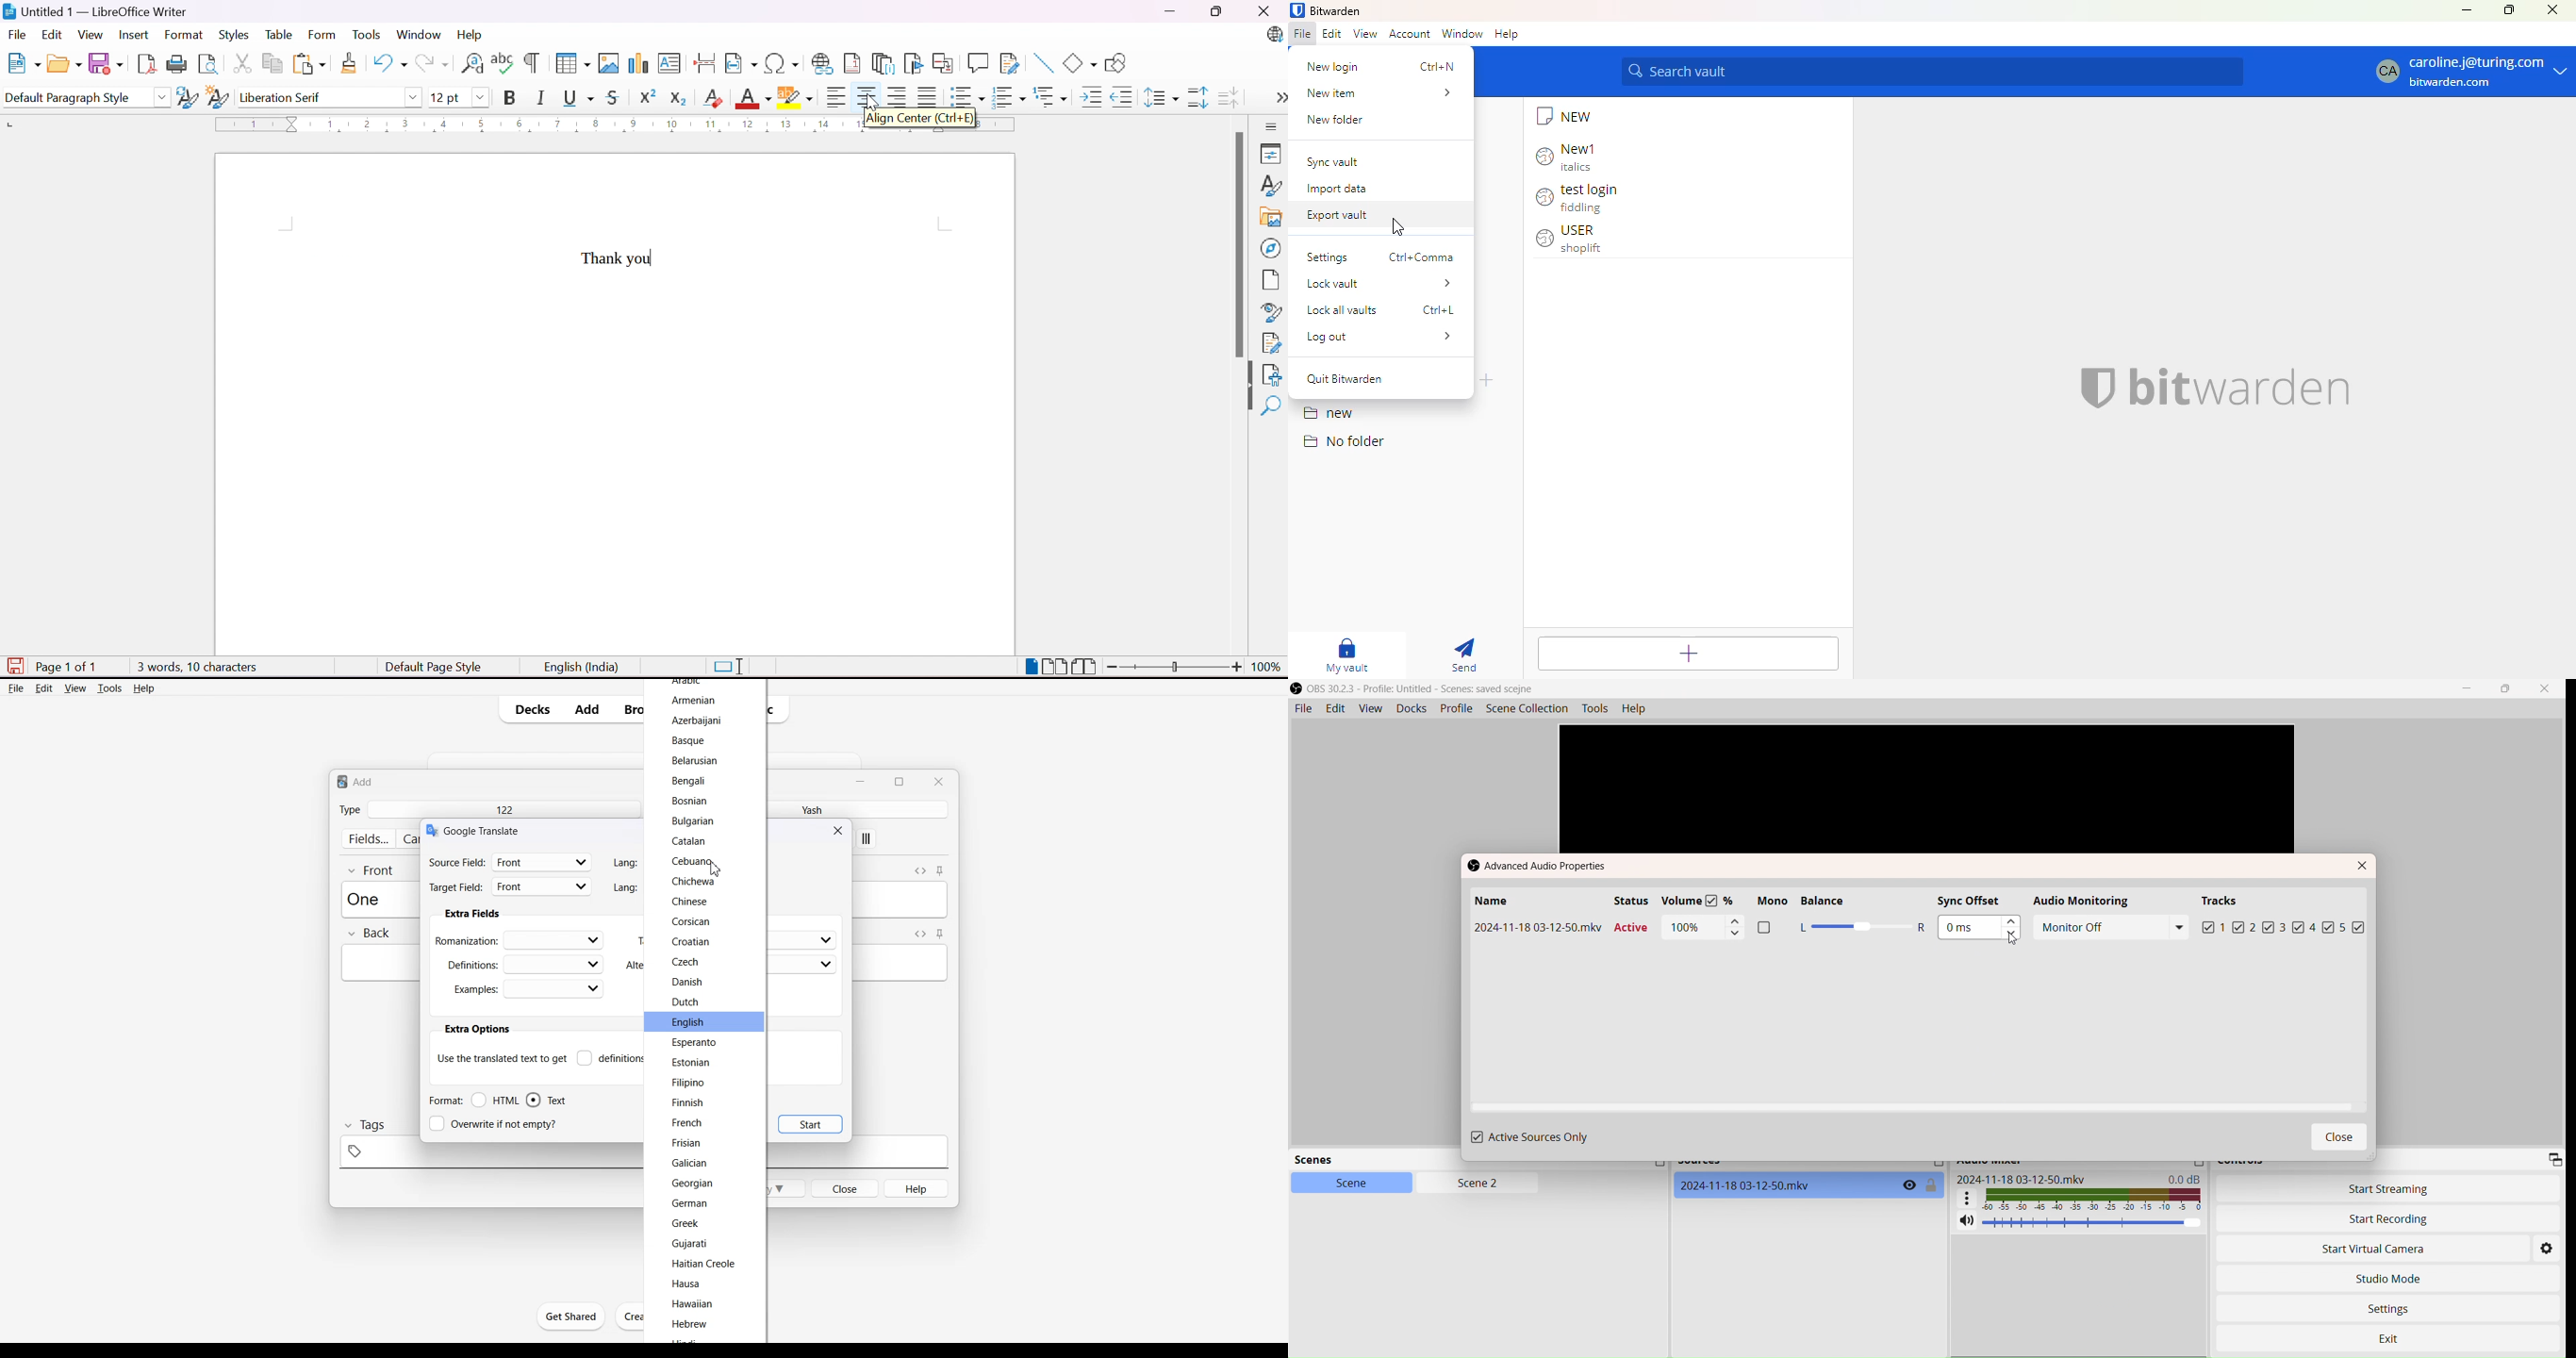 The height and width of the screenshot is (1372, 2576). I want to click on Toggle Lock, so click(1932, 1186).